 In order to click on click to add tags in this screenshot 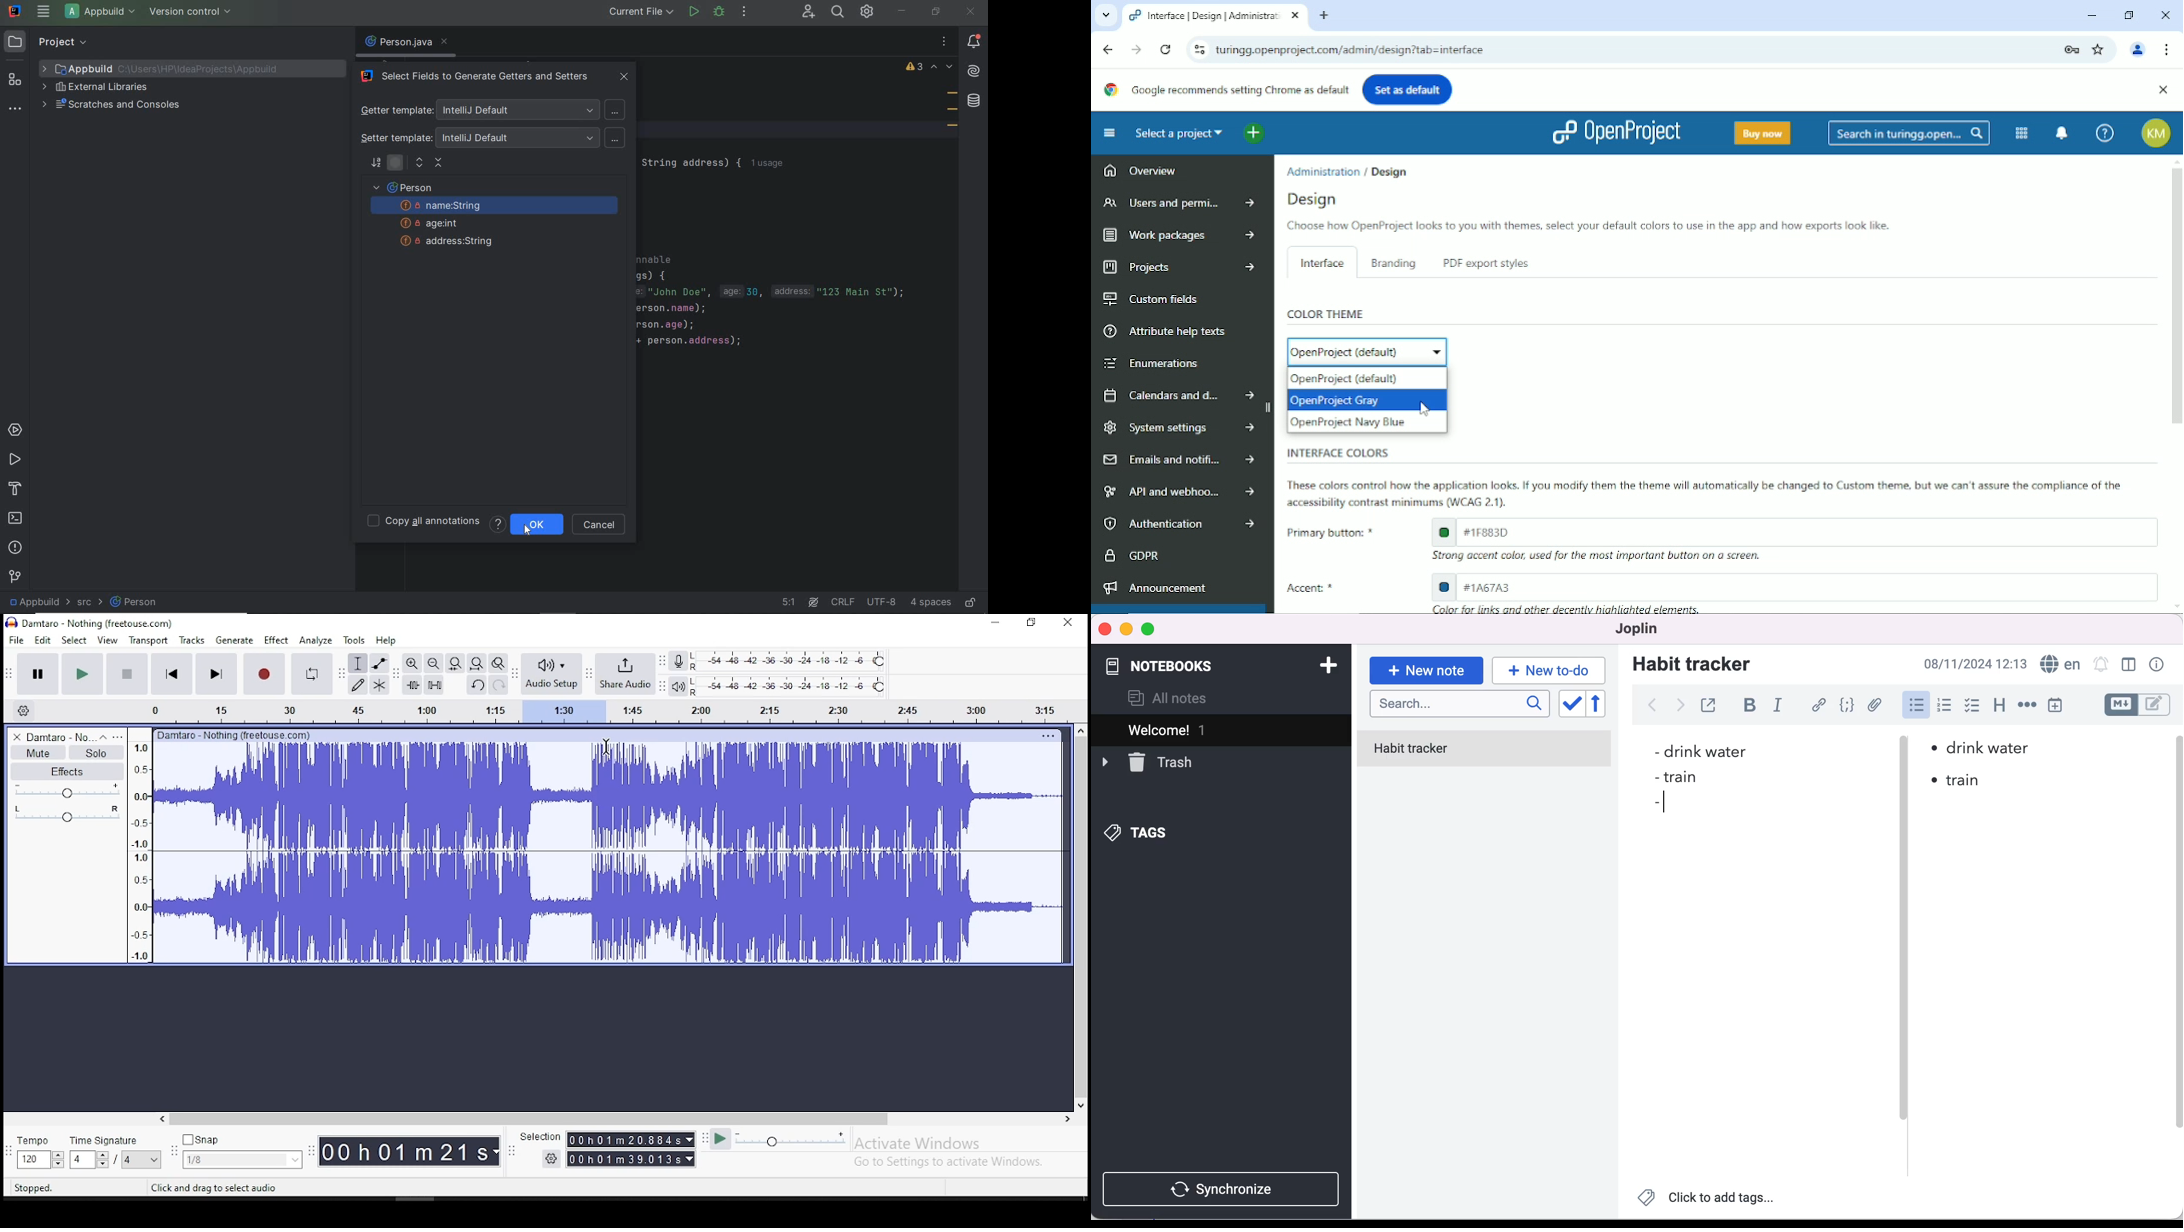, I will do `click(1707, 1201)`.